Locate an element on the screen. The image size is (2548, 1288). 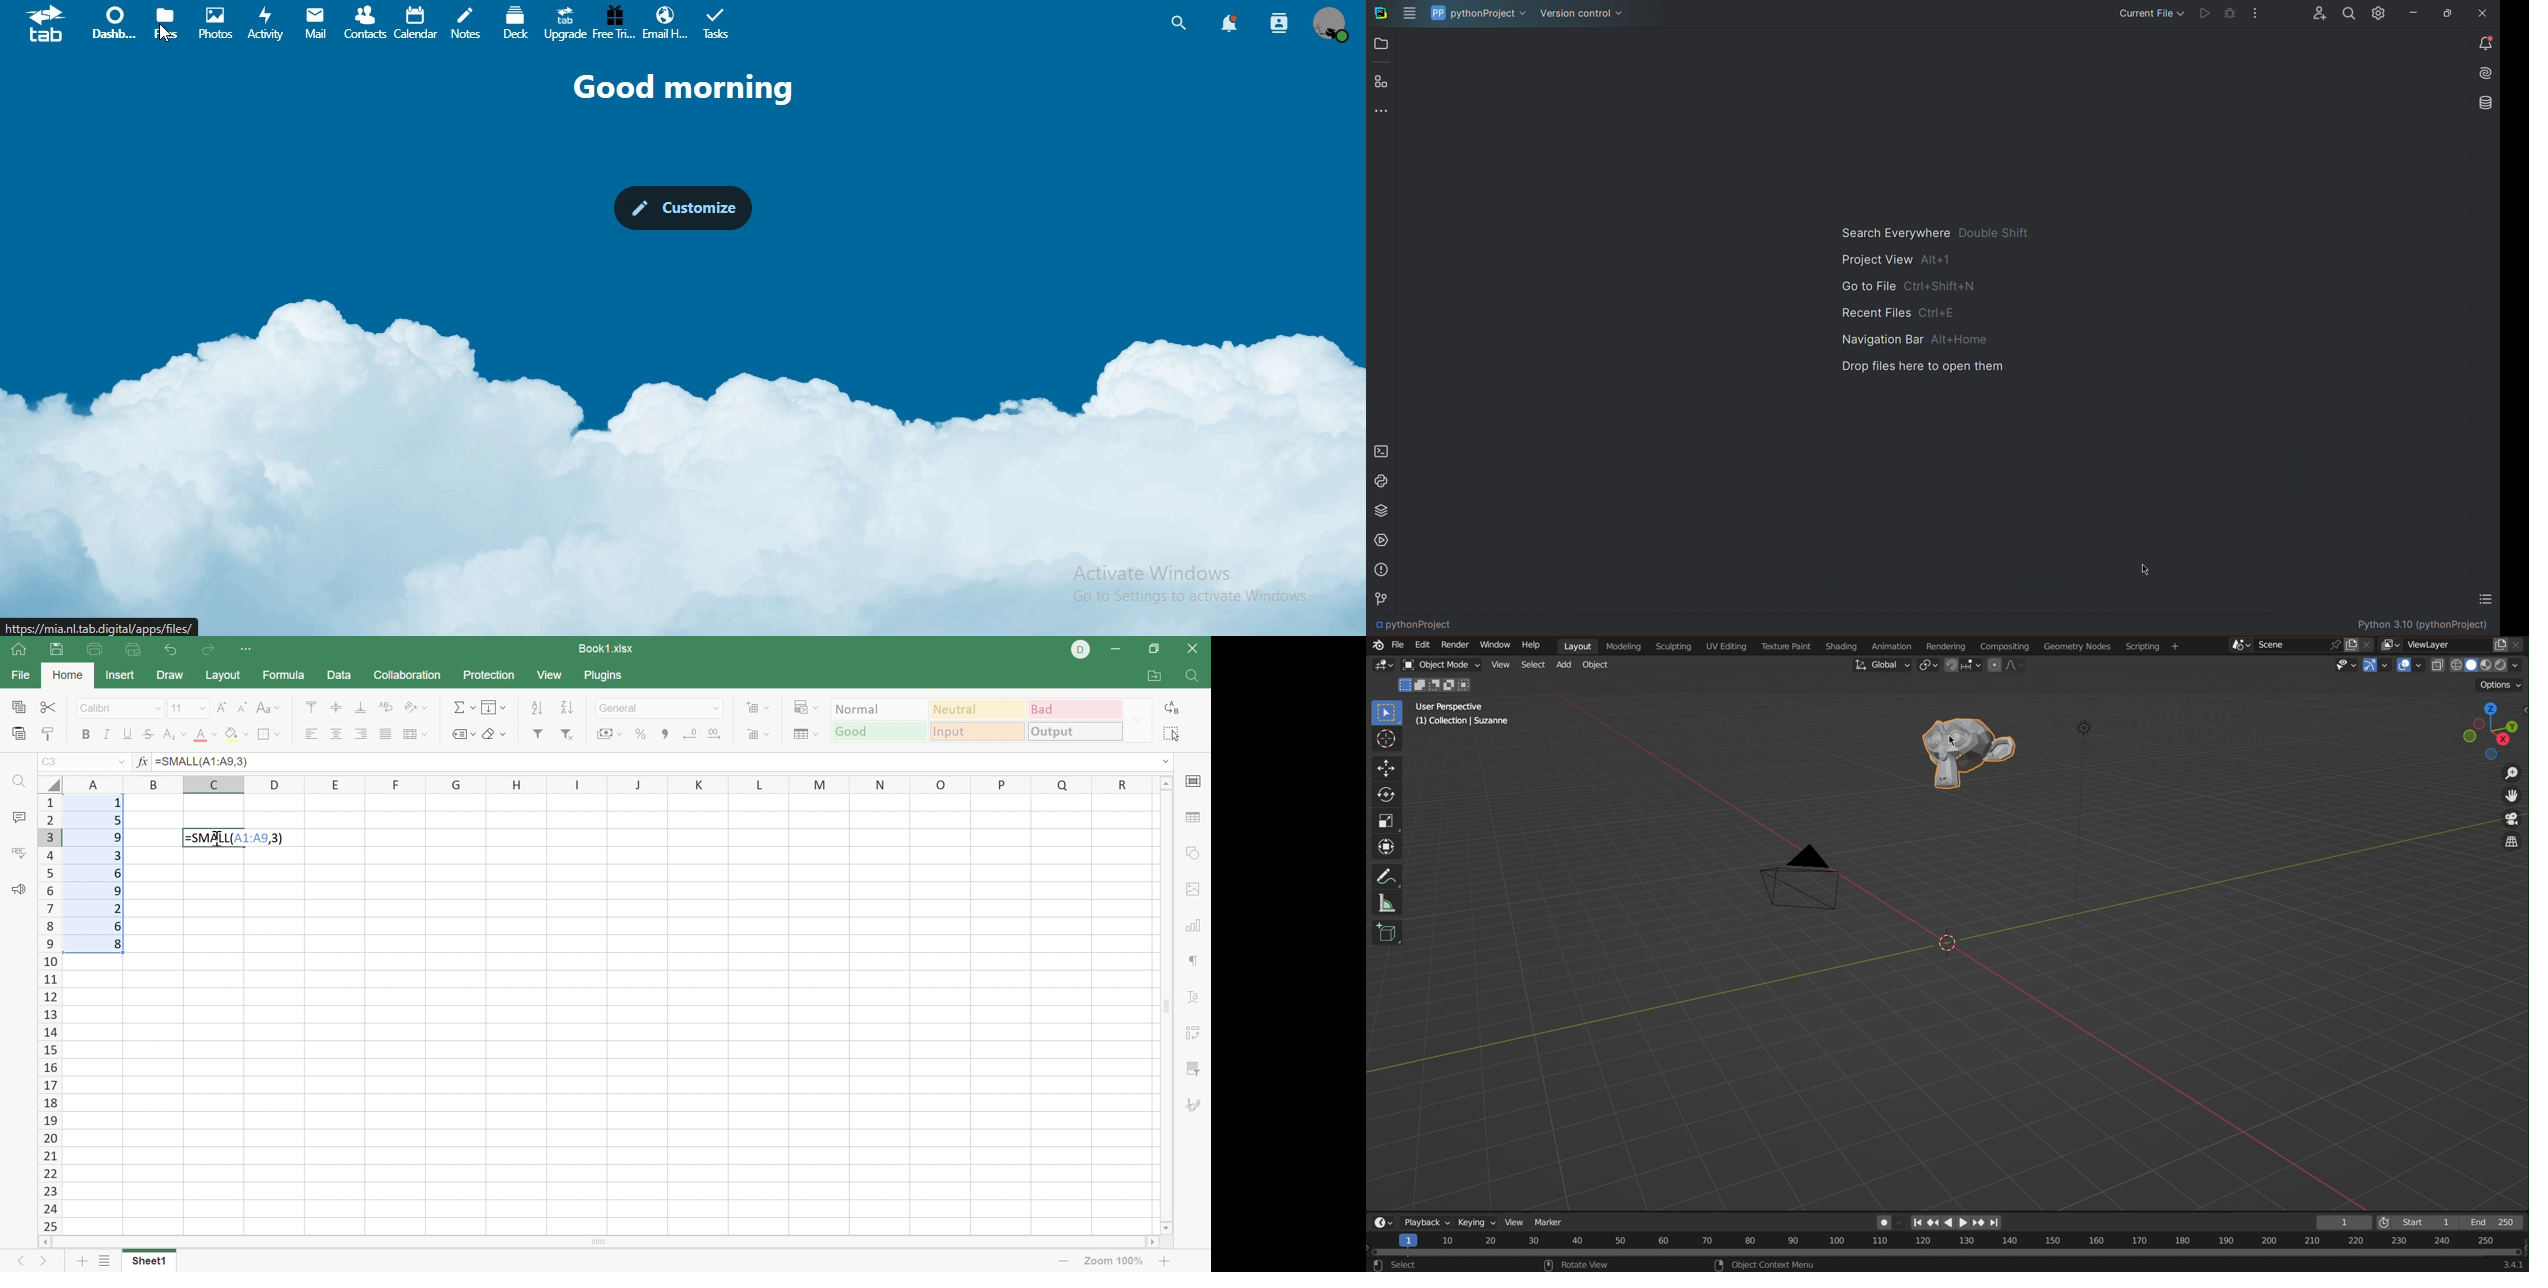
9 is located at coordinates (116, 891).